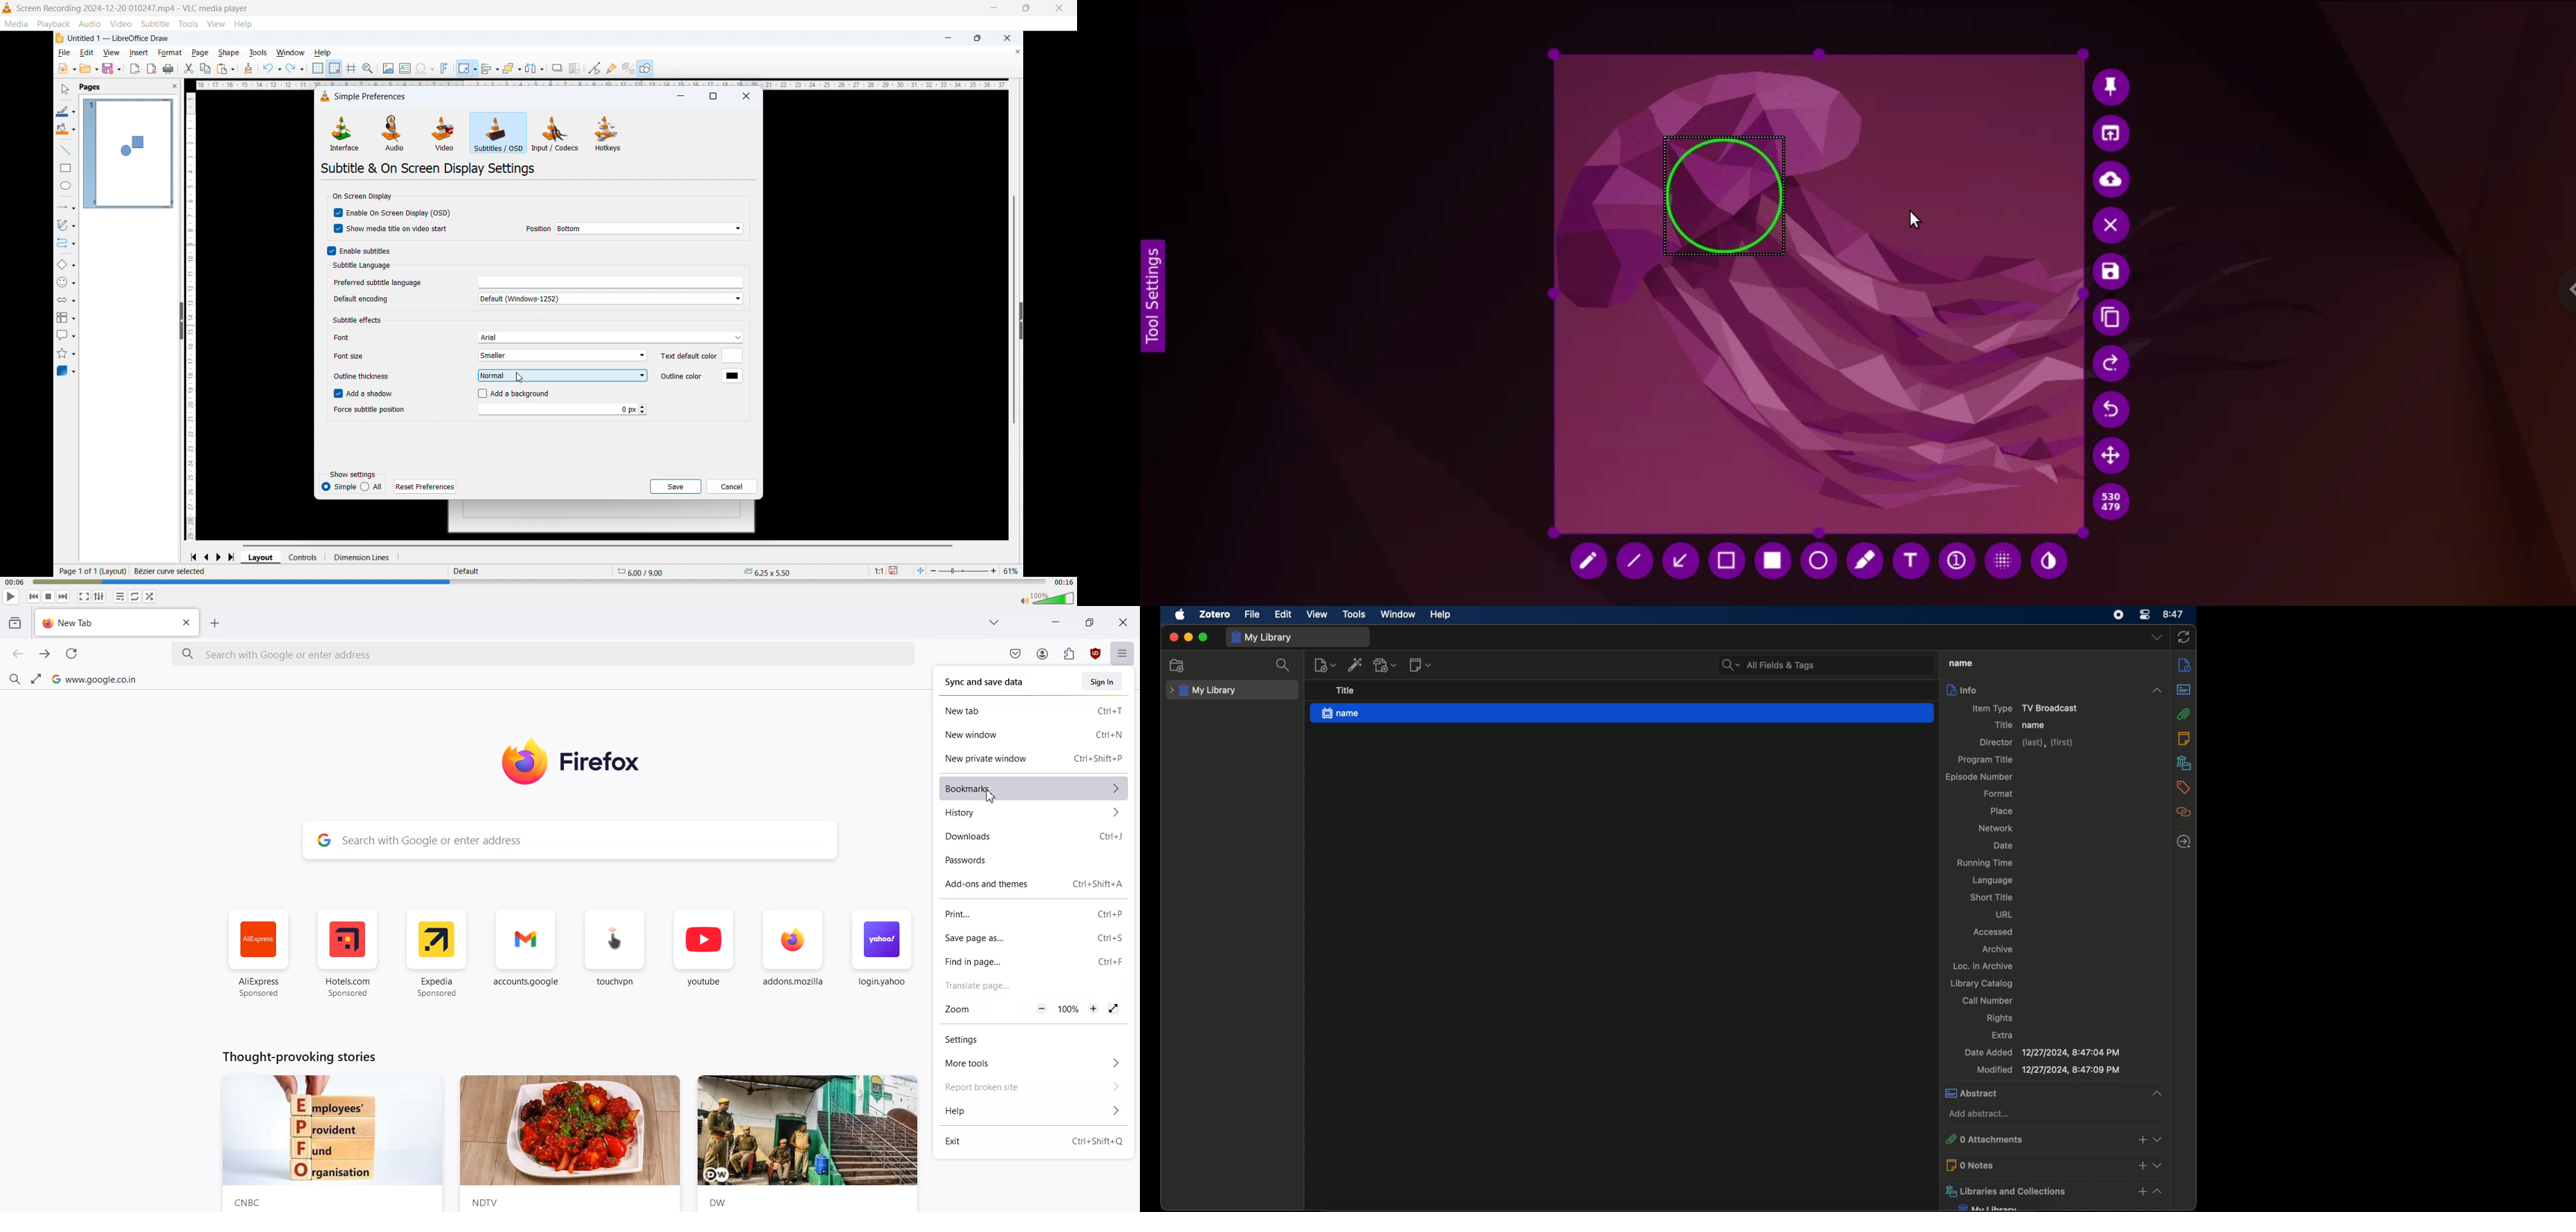 This screenshot has height=1232, width=2576. What do you see at coordinates (2003, 846) in the screenshot?
I see `date` at bounding box center [2003, 846].